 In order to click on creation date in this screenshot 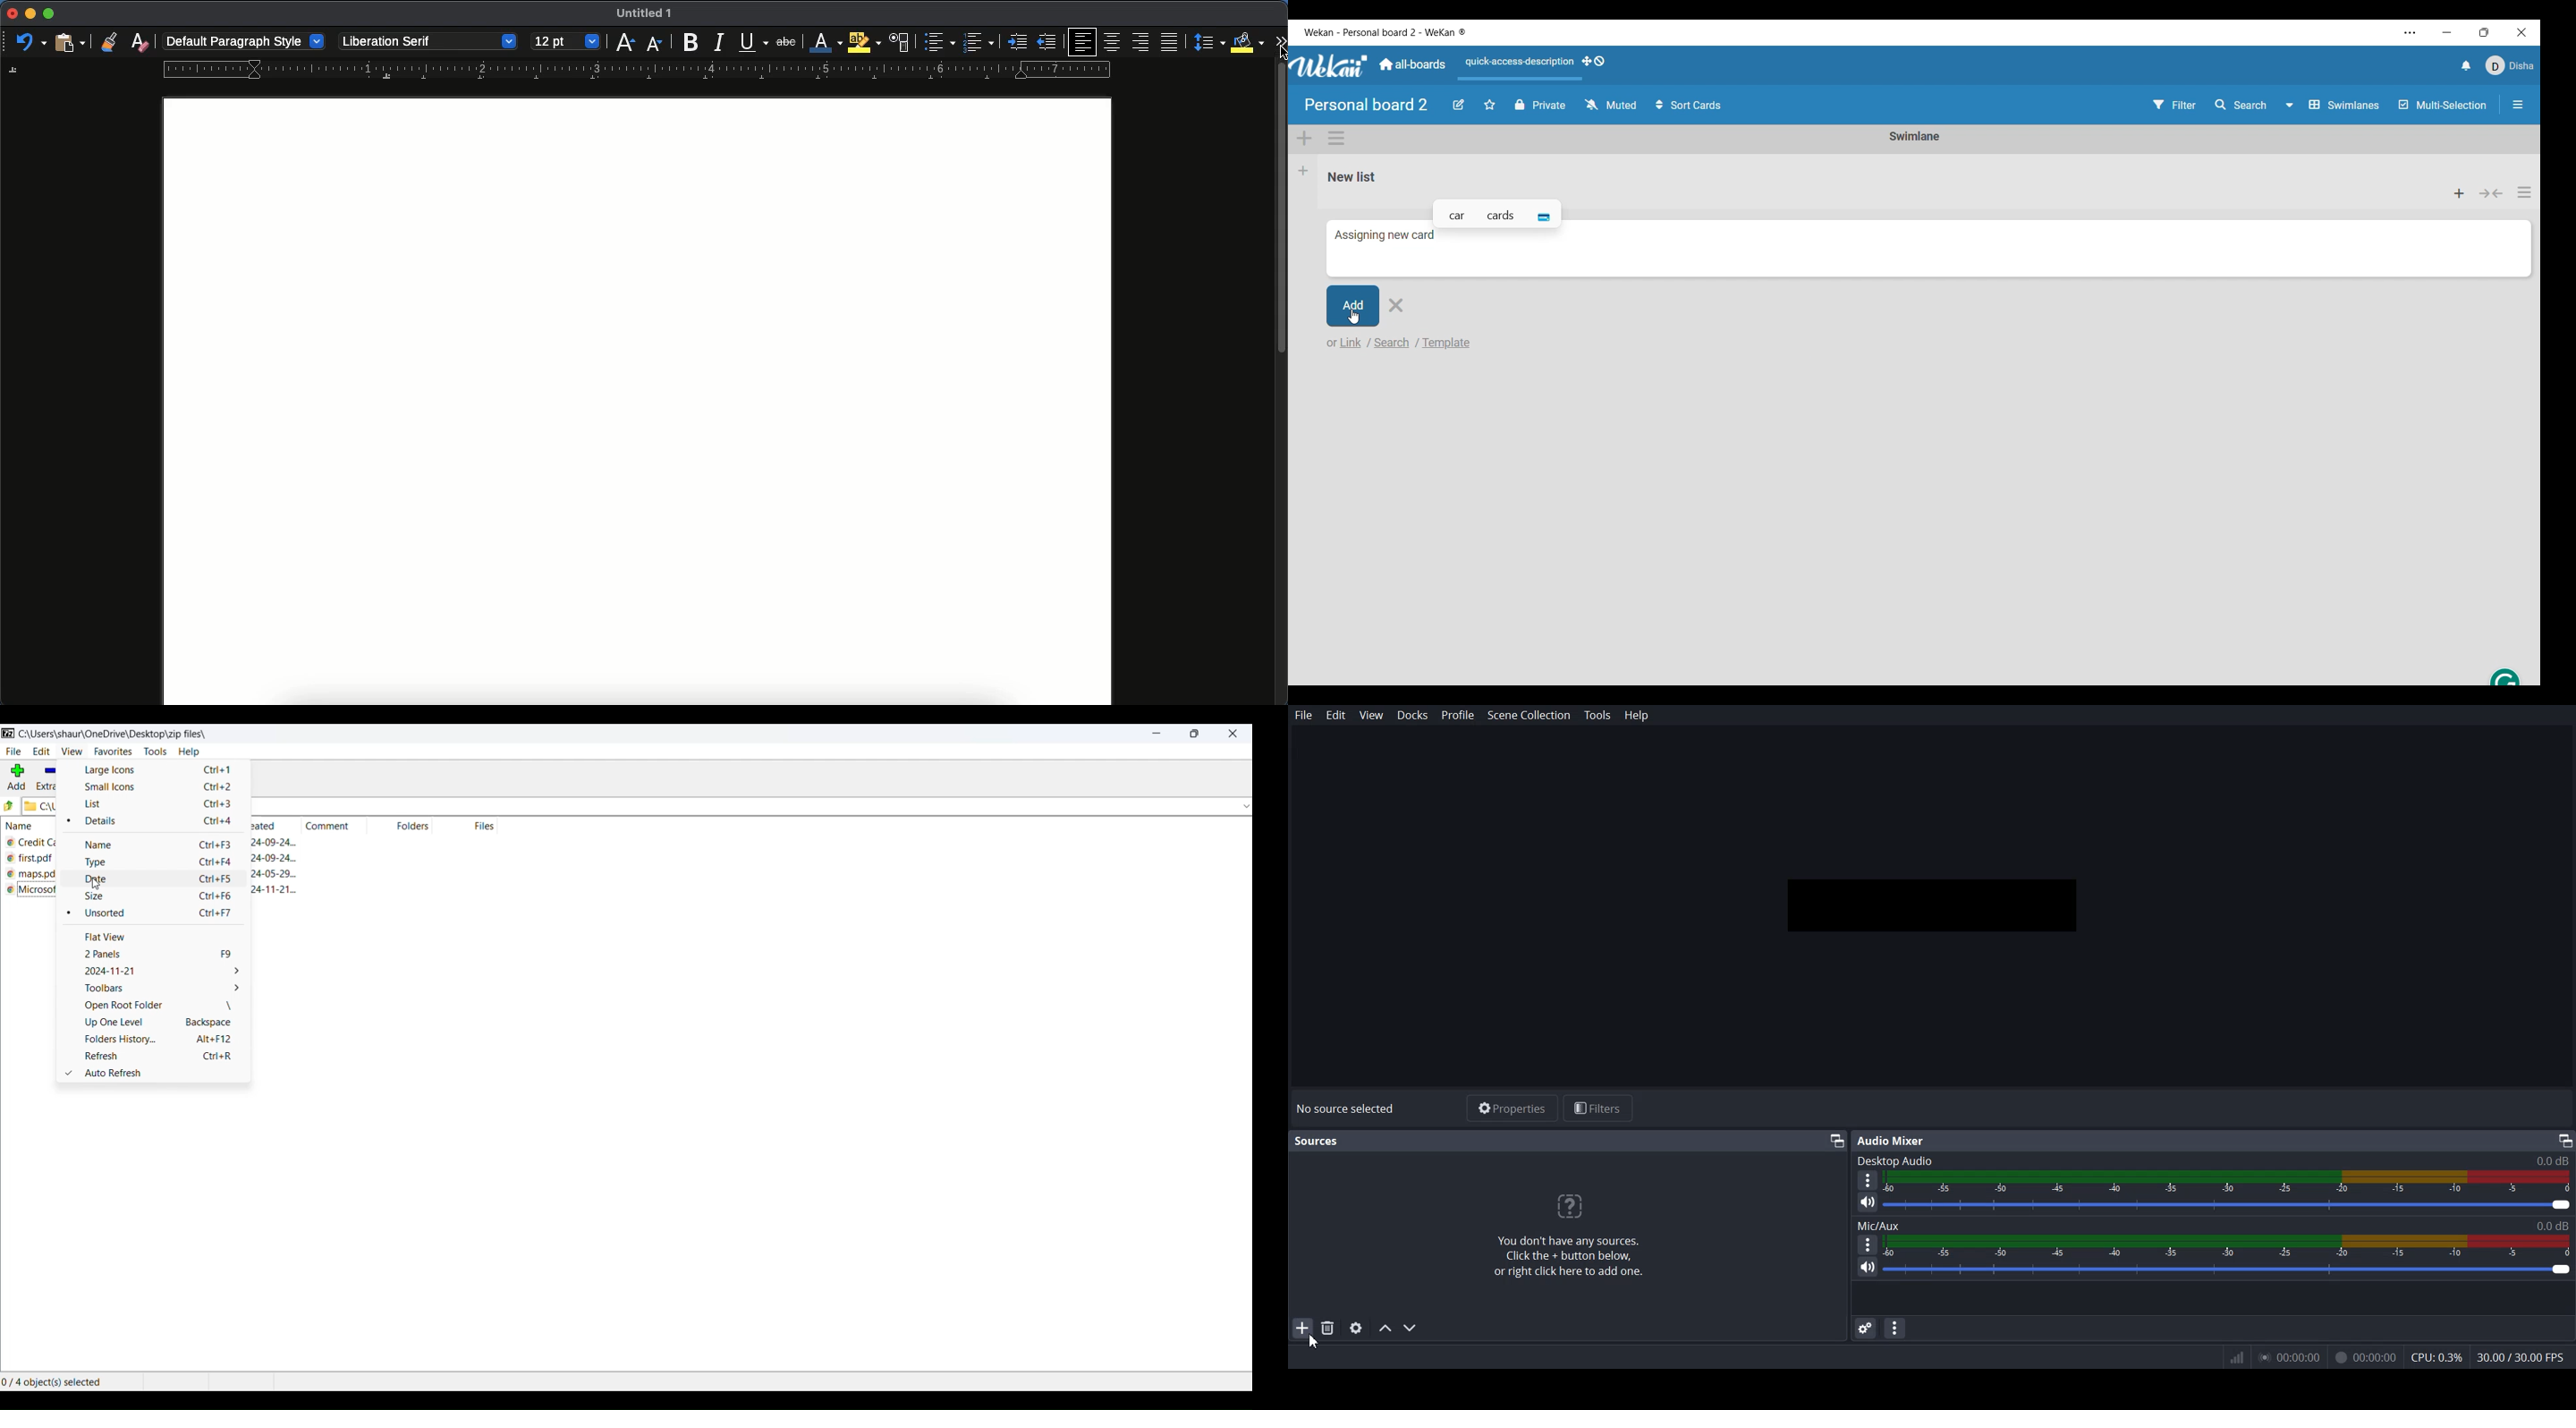, I will do `click(281, 892)`.